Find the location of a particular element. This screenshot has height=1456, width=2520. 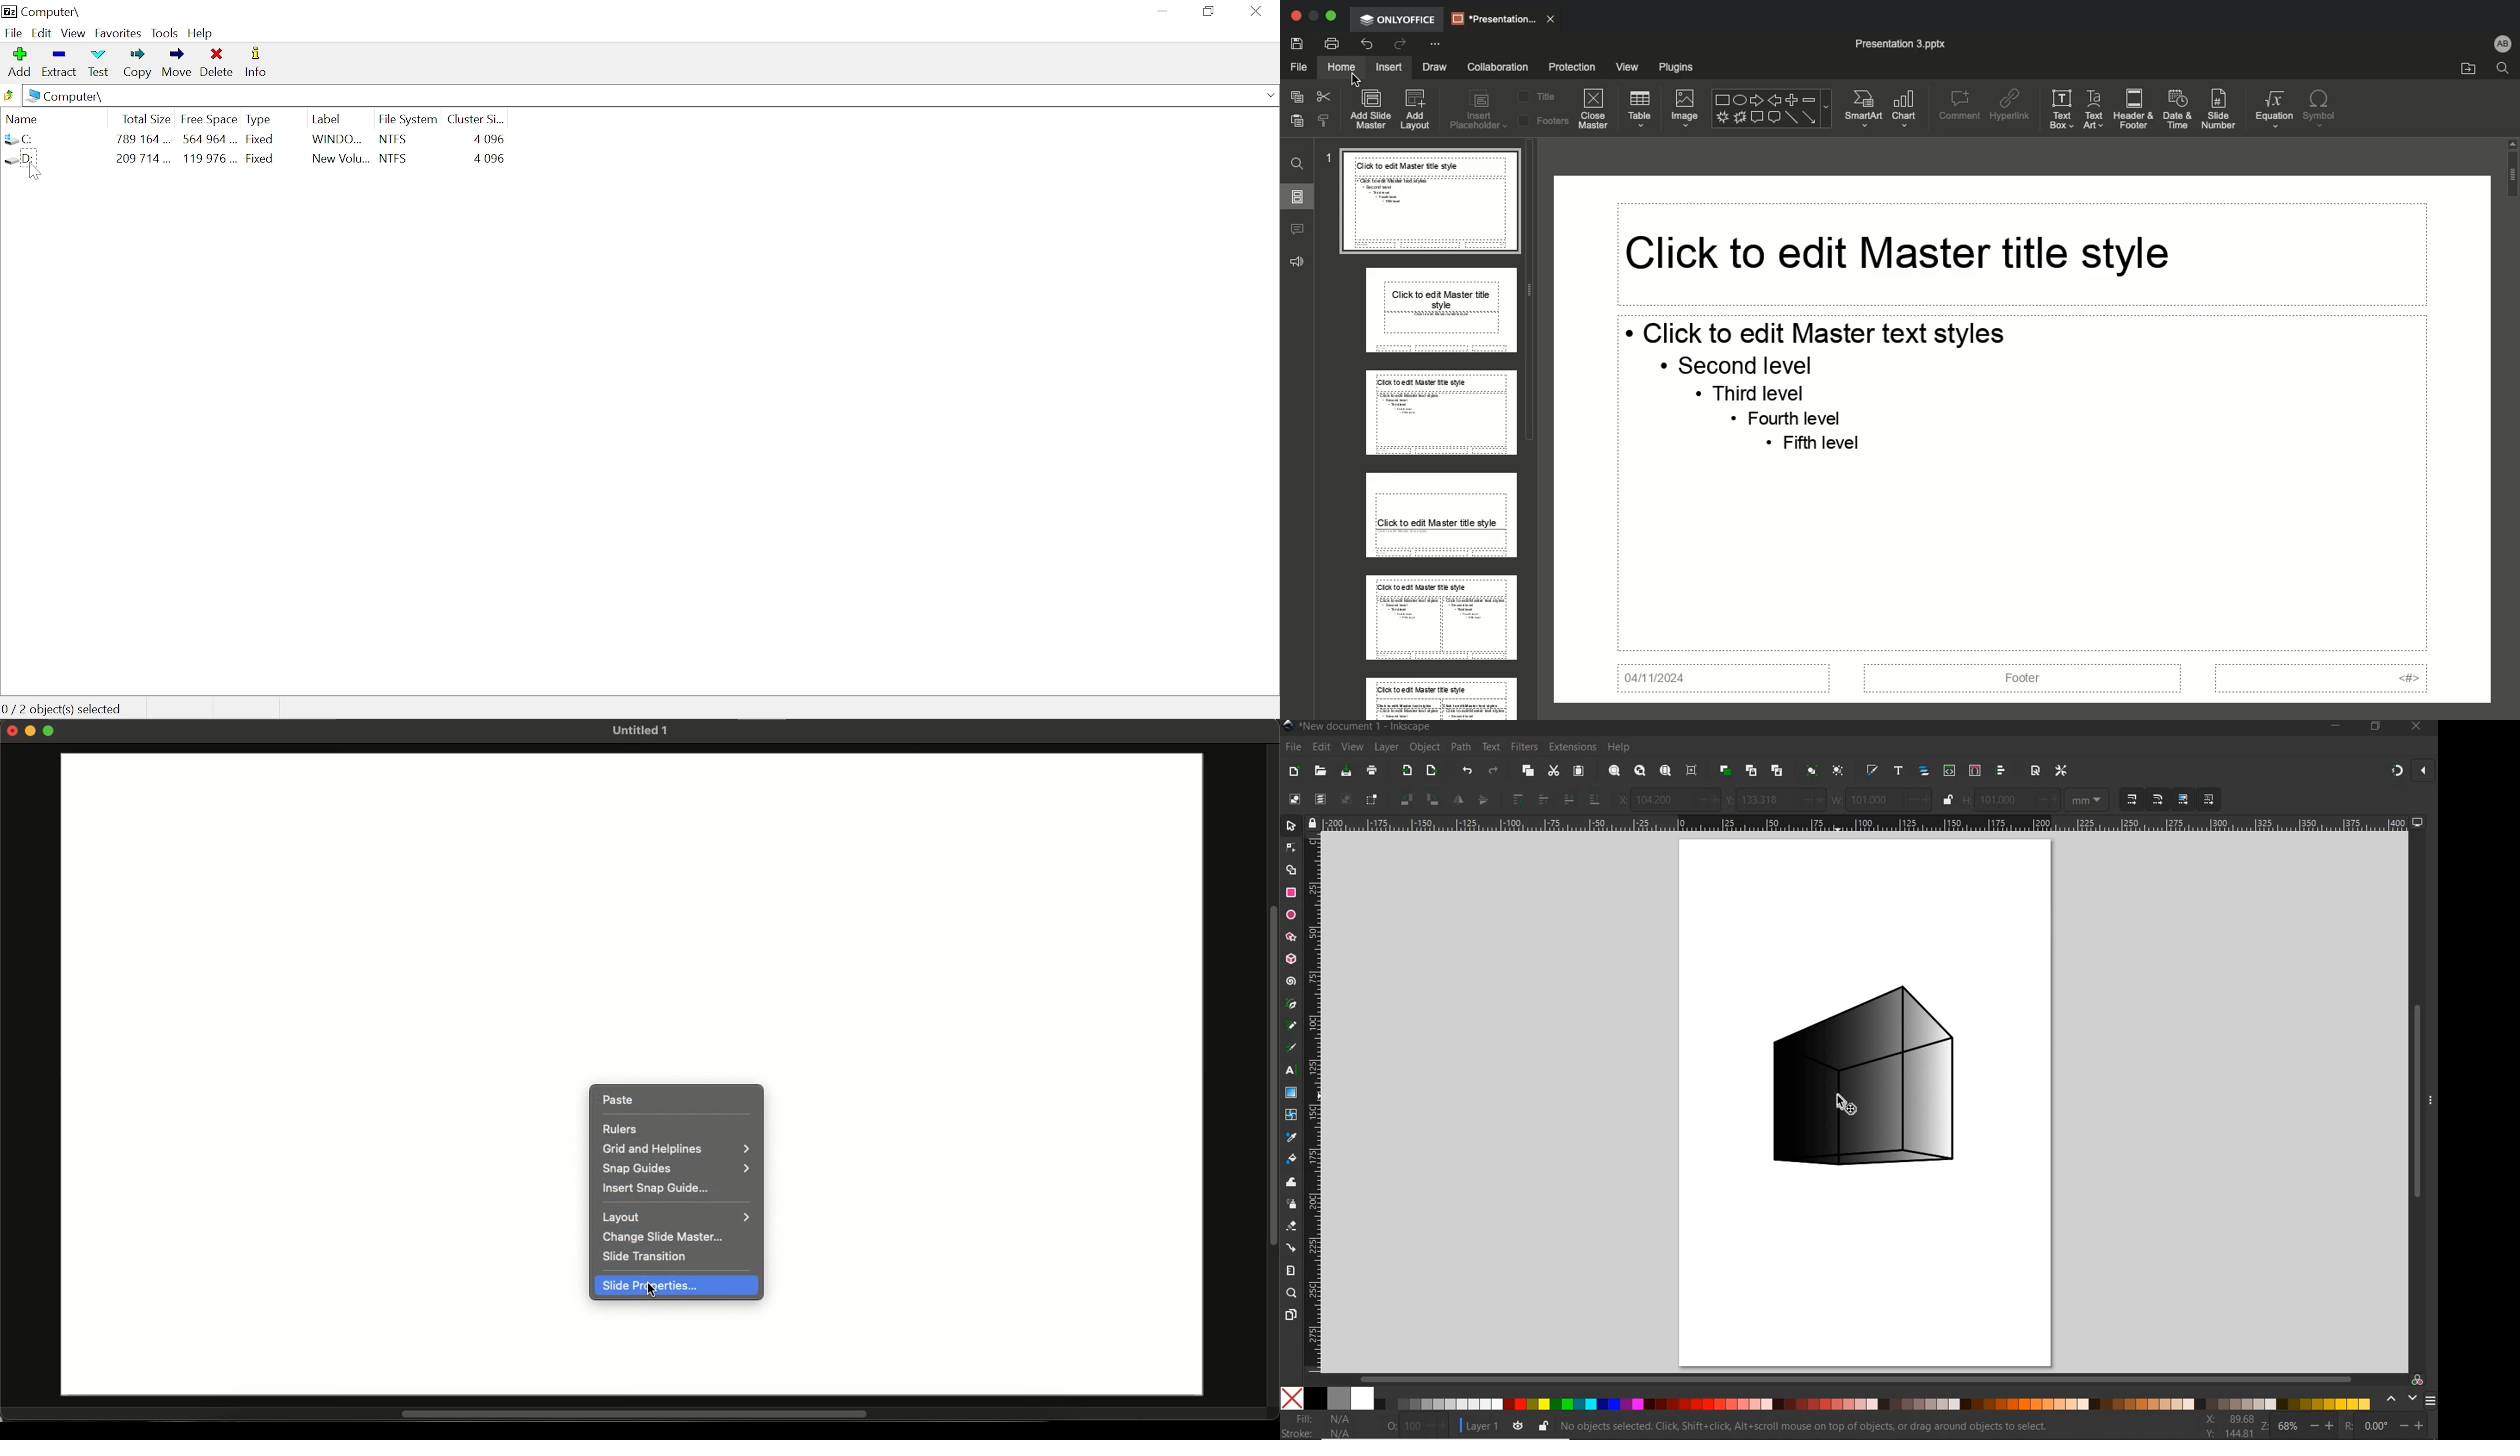

Line is located at coordinates (1792, 120).